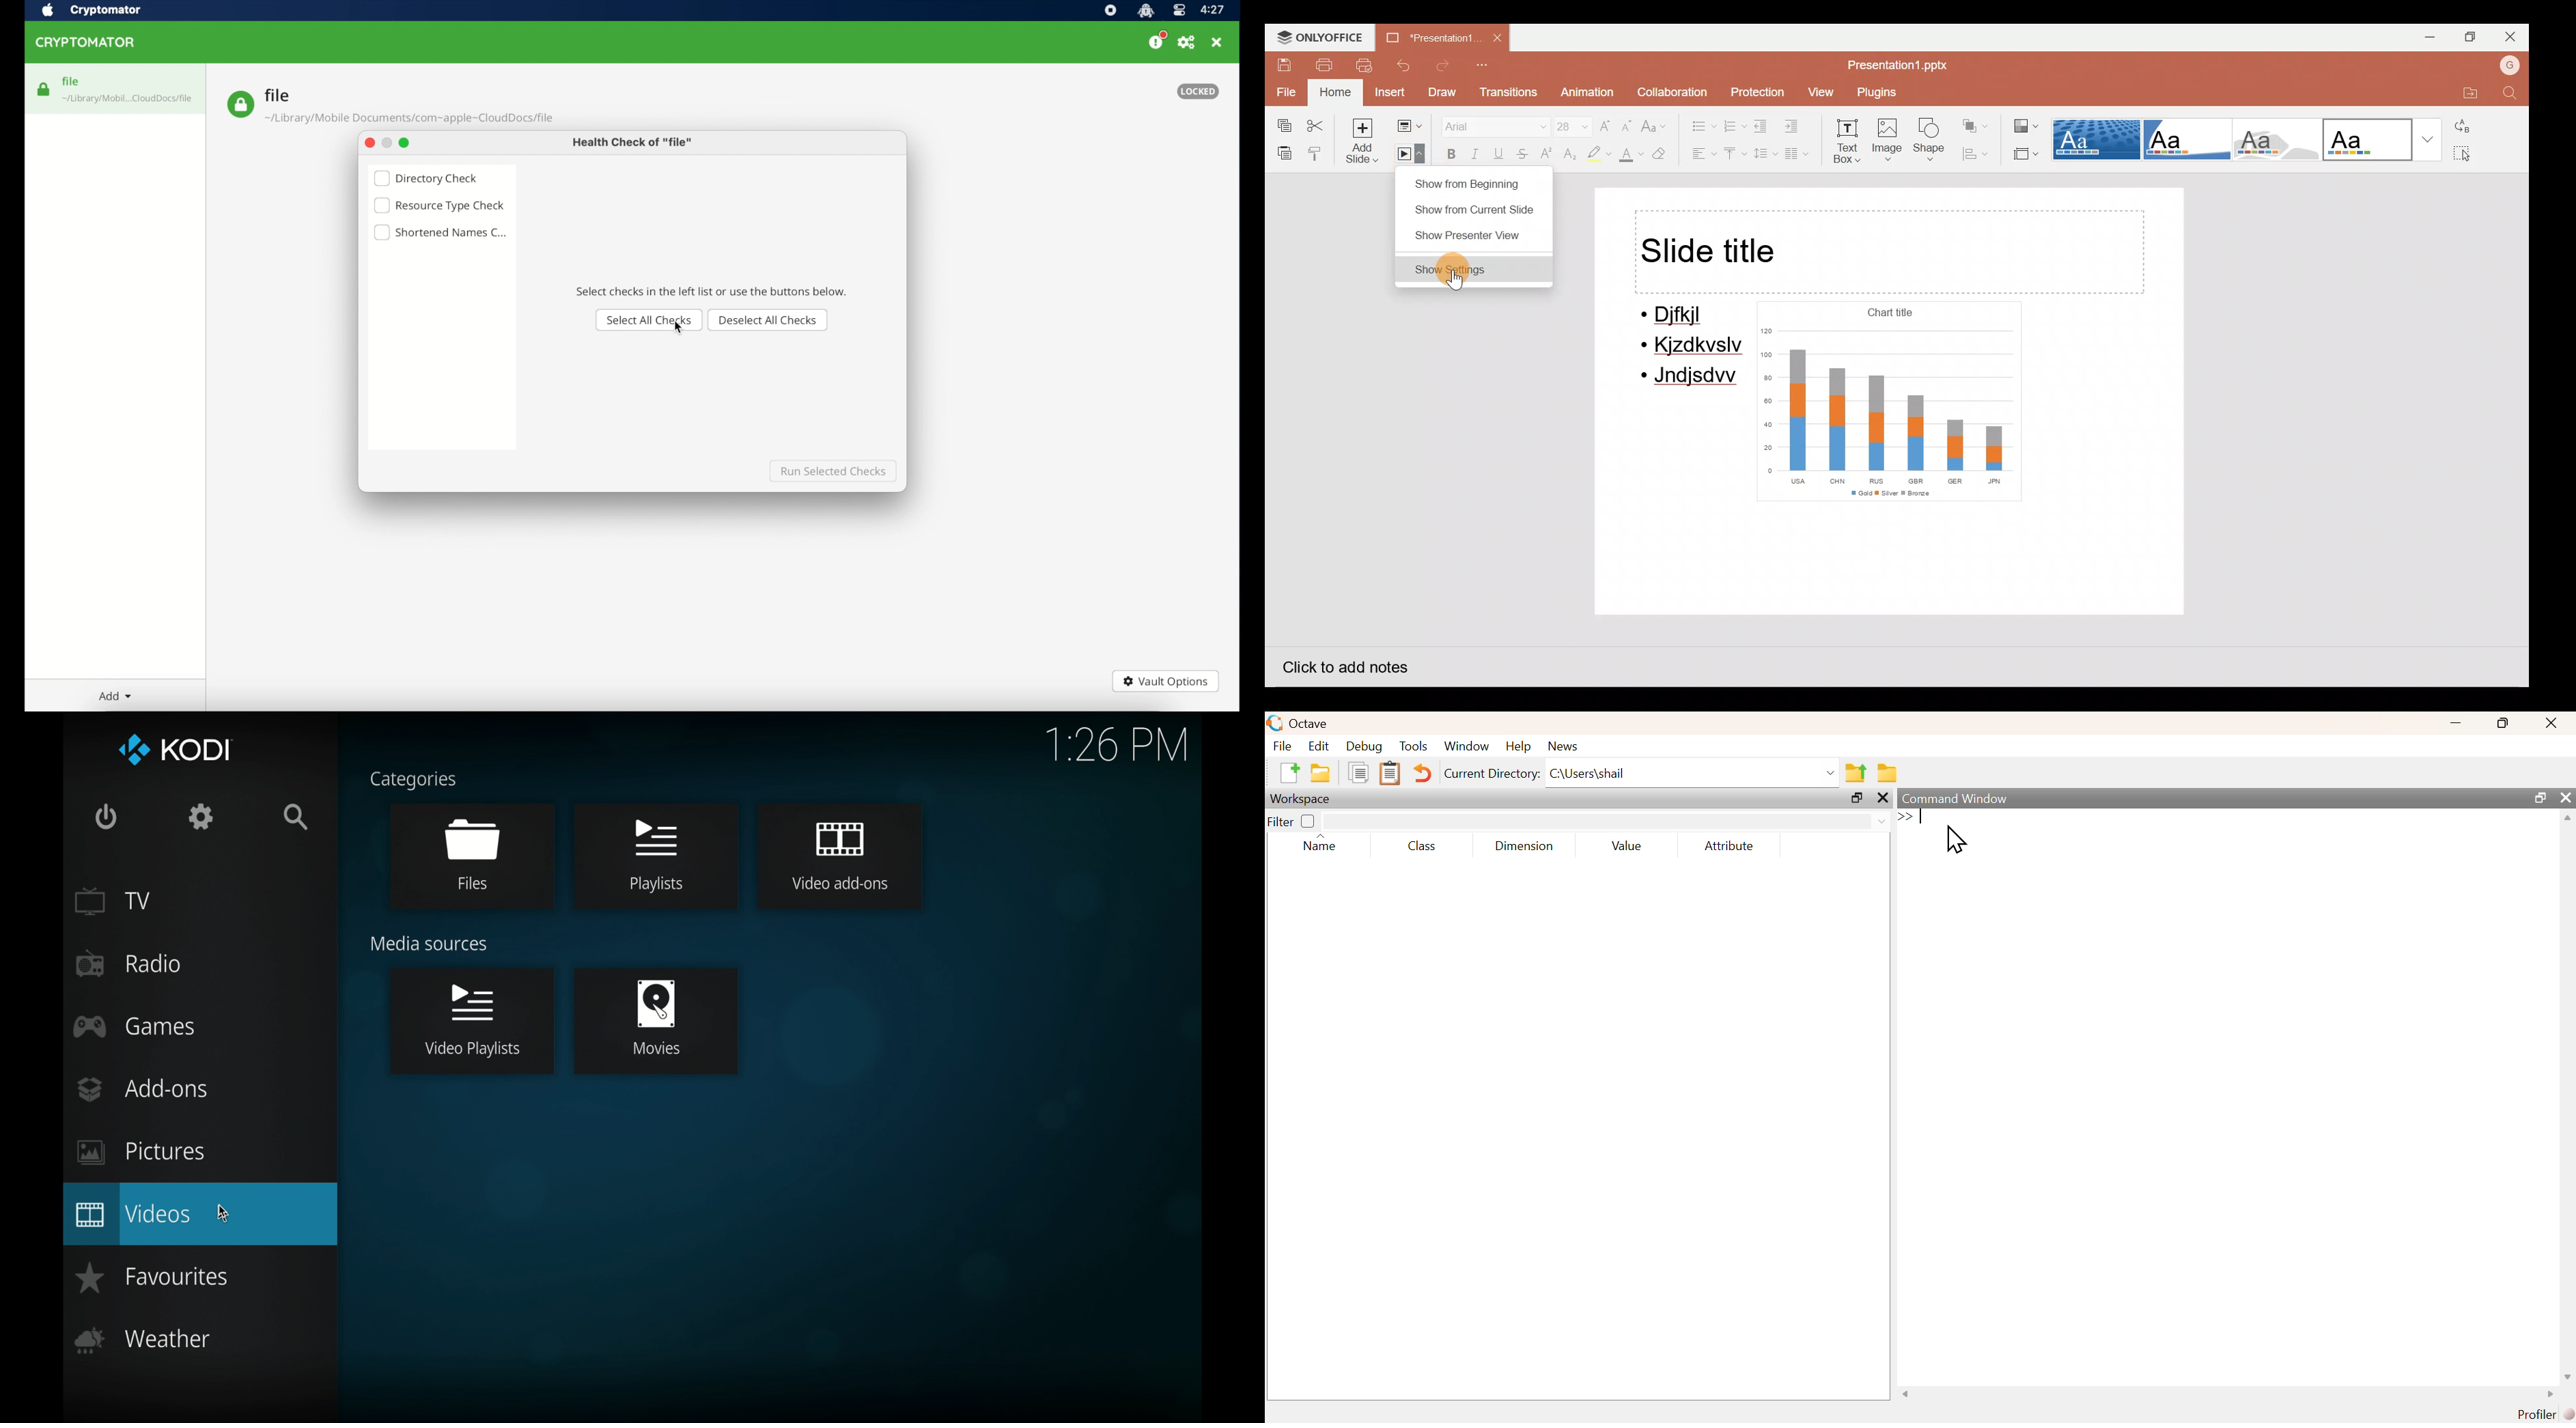  What do you see at coordinates (1426, 35) in the screenshot?
I see `Document name` at bounding box center [1426, 35].